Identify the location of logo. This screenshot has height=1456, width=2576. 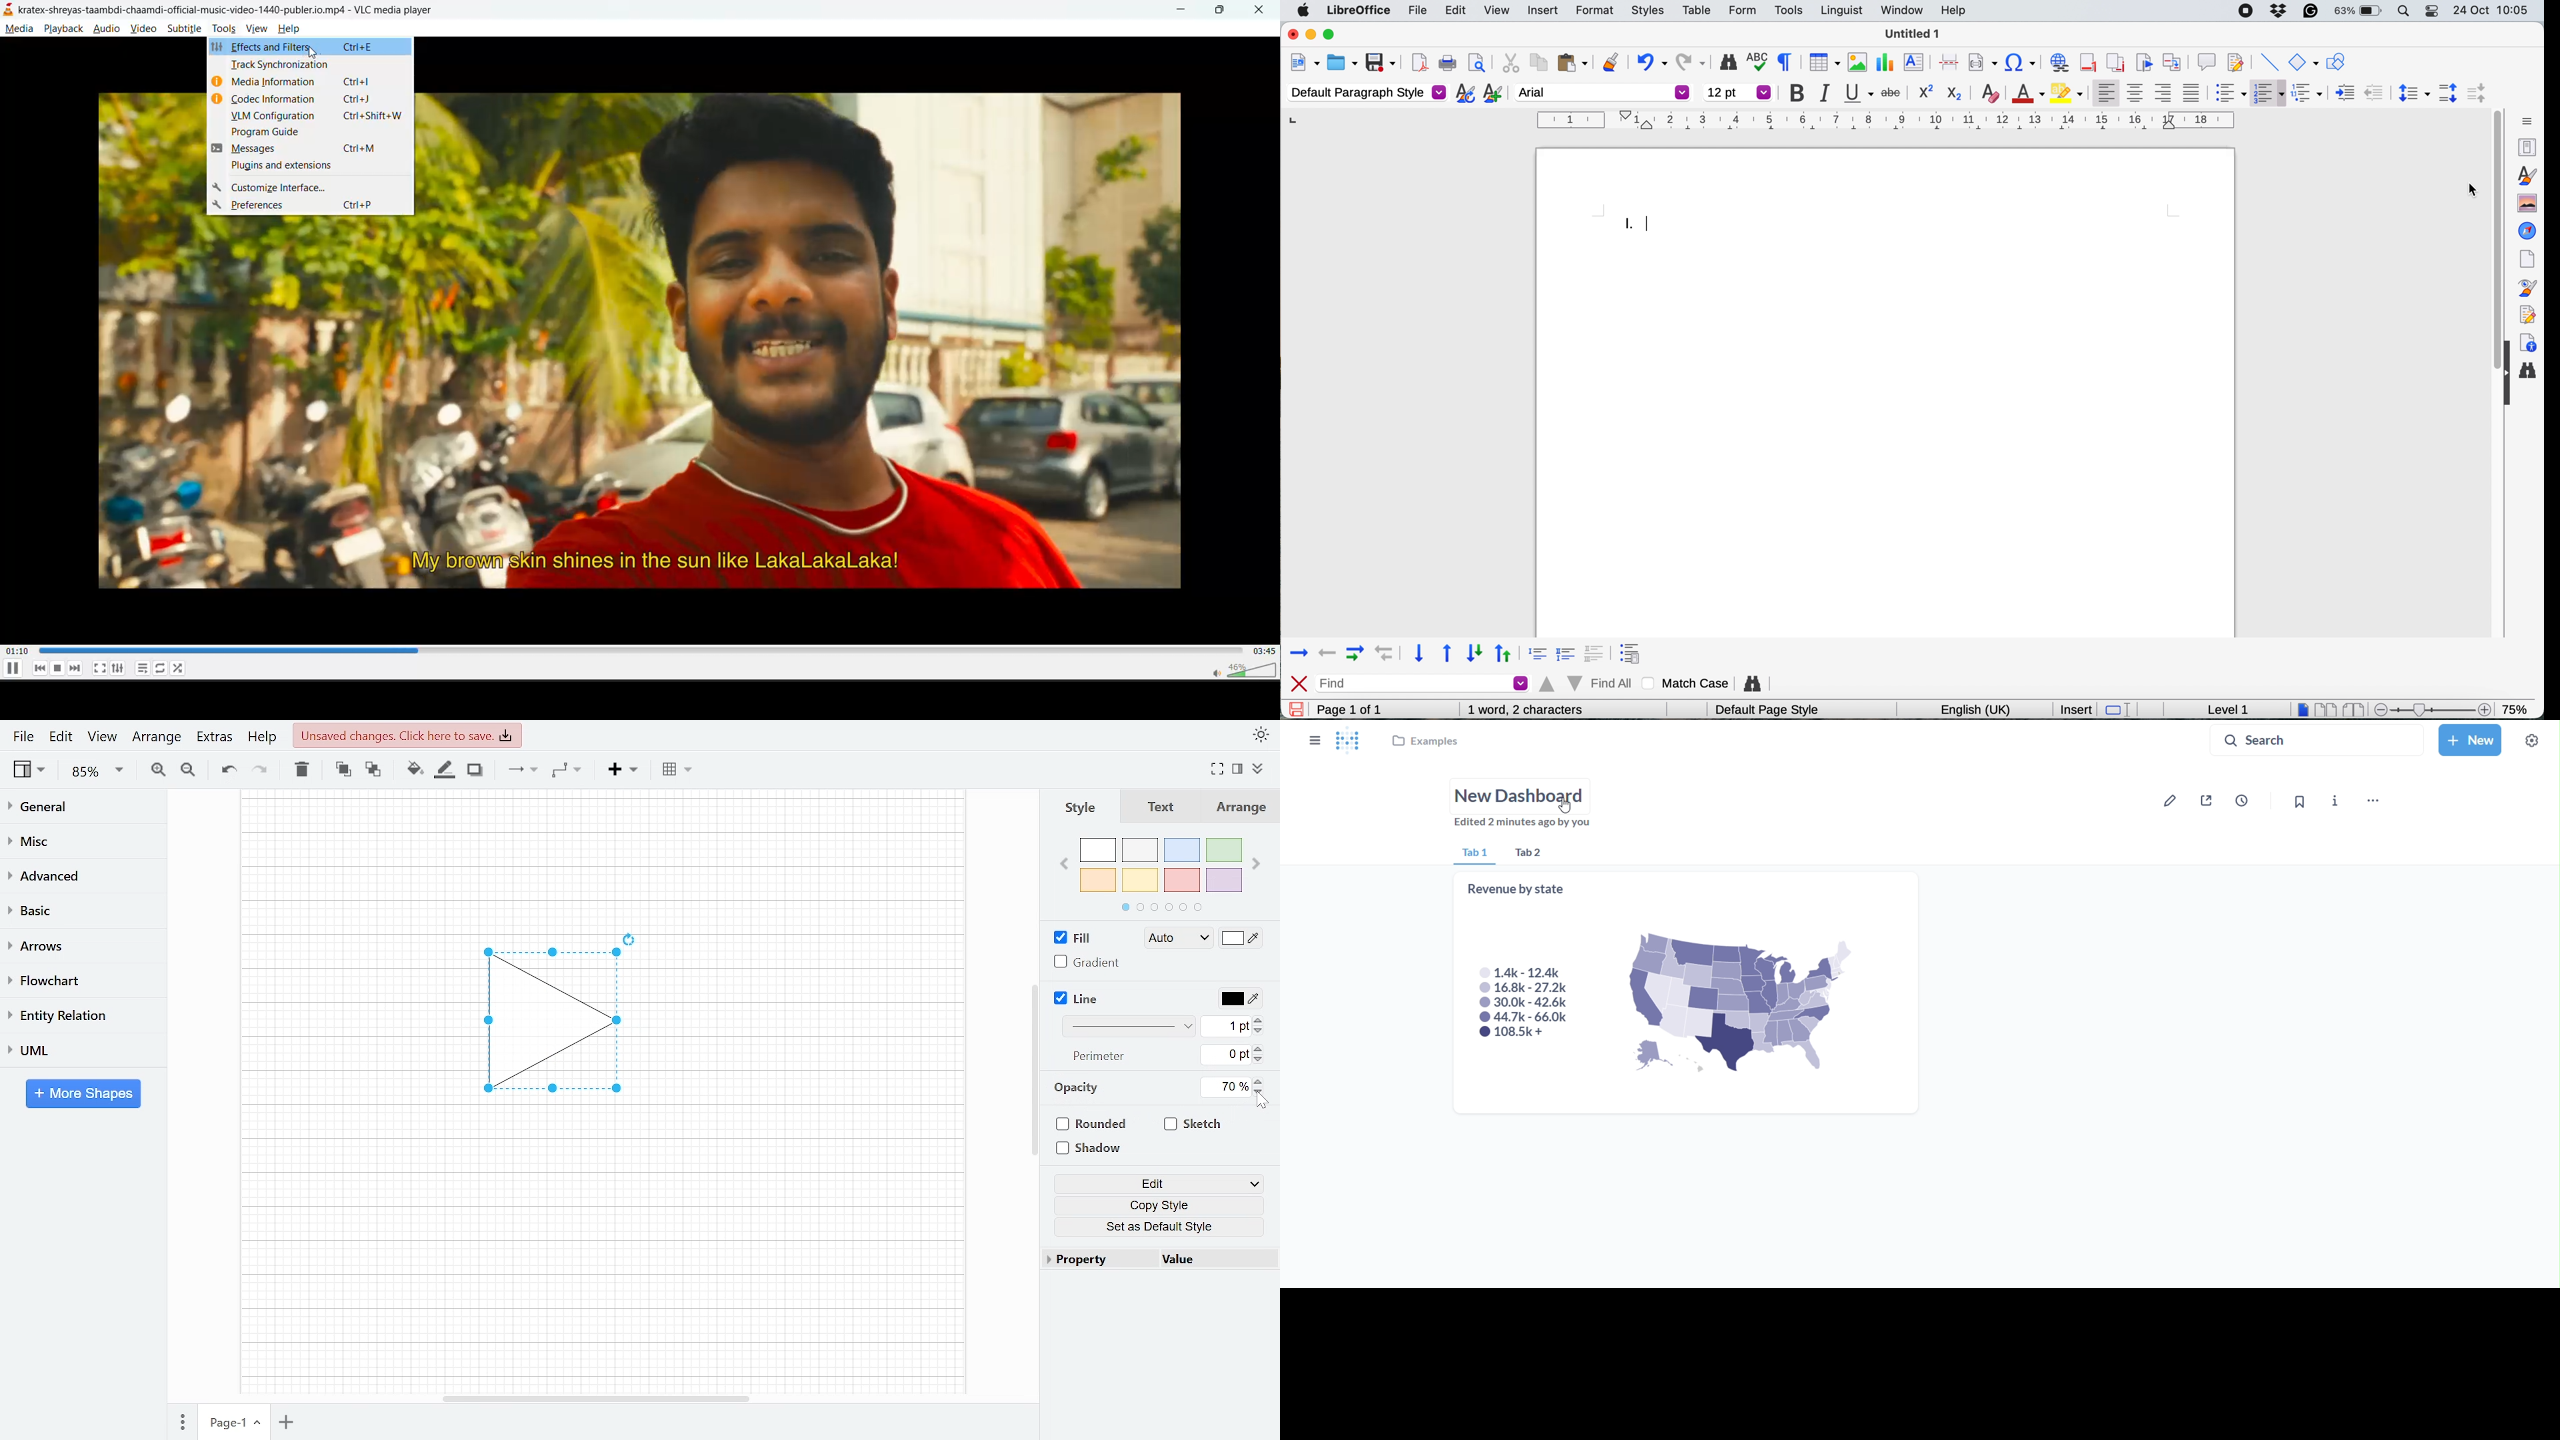
(1351, 741).